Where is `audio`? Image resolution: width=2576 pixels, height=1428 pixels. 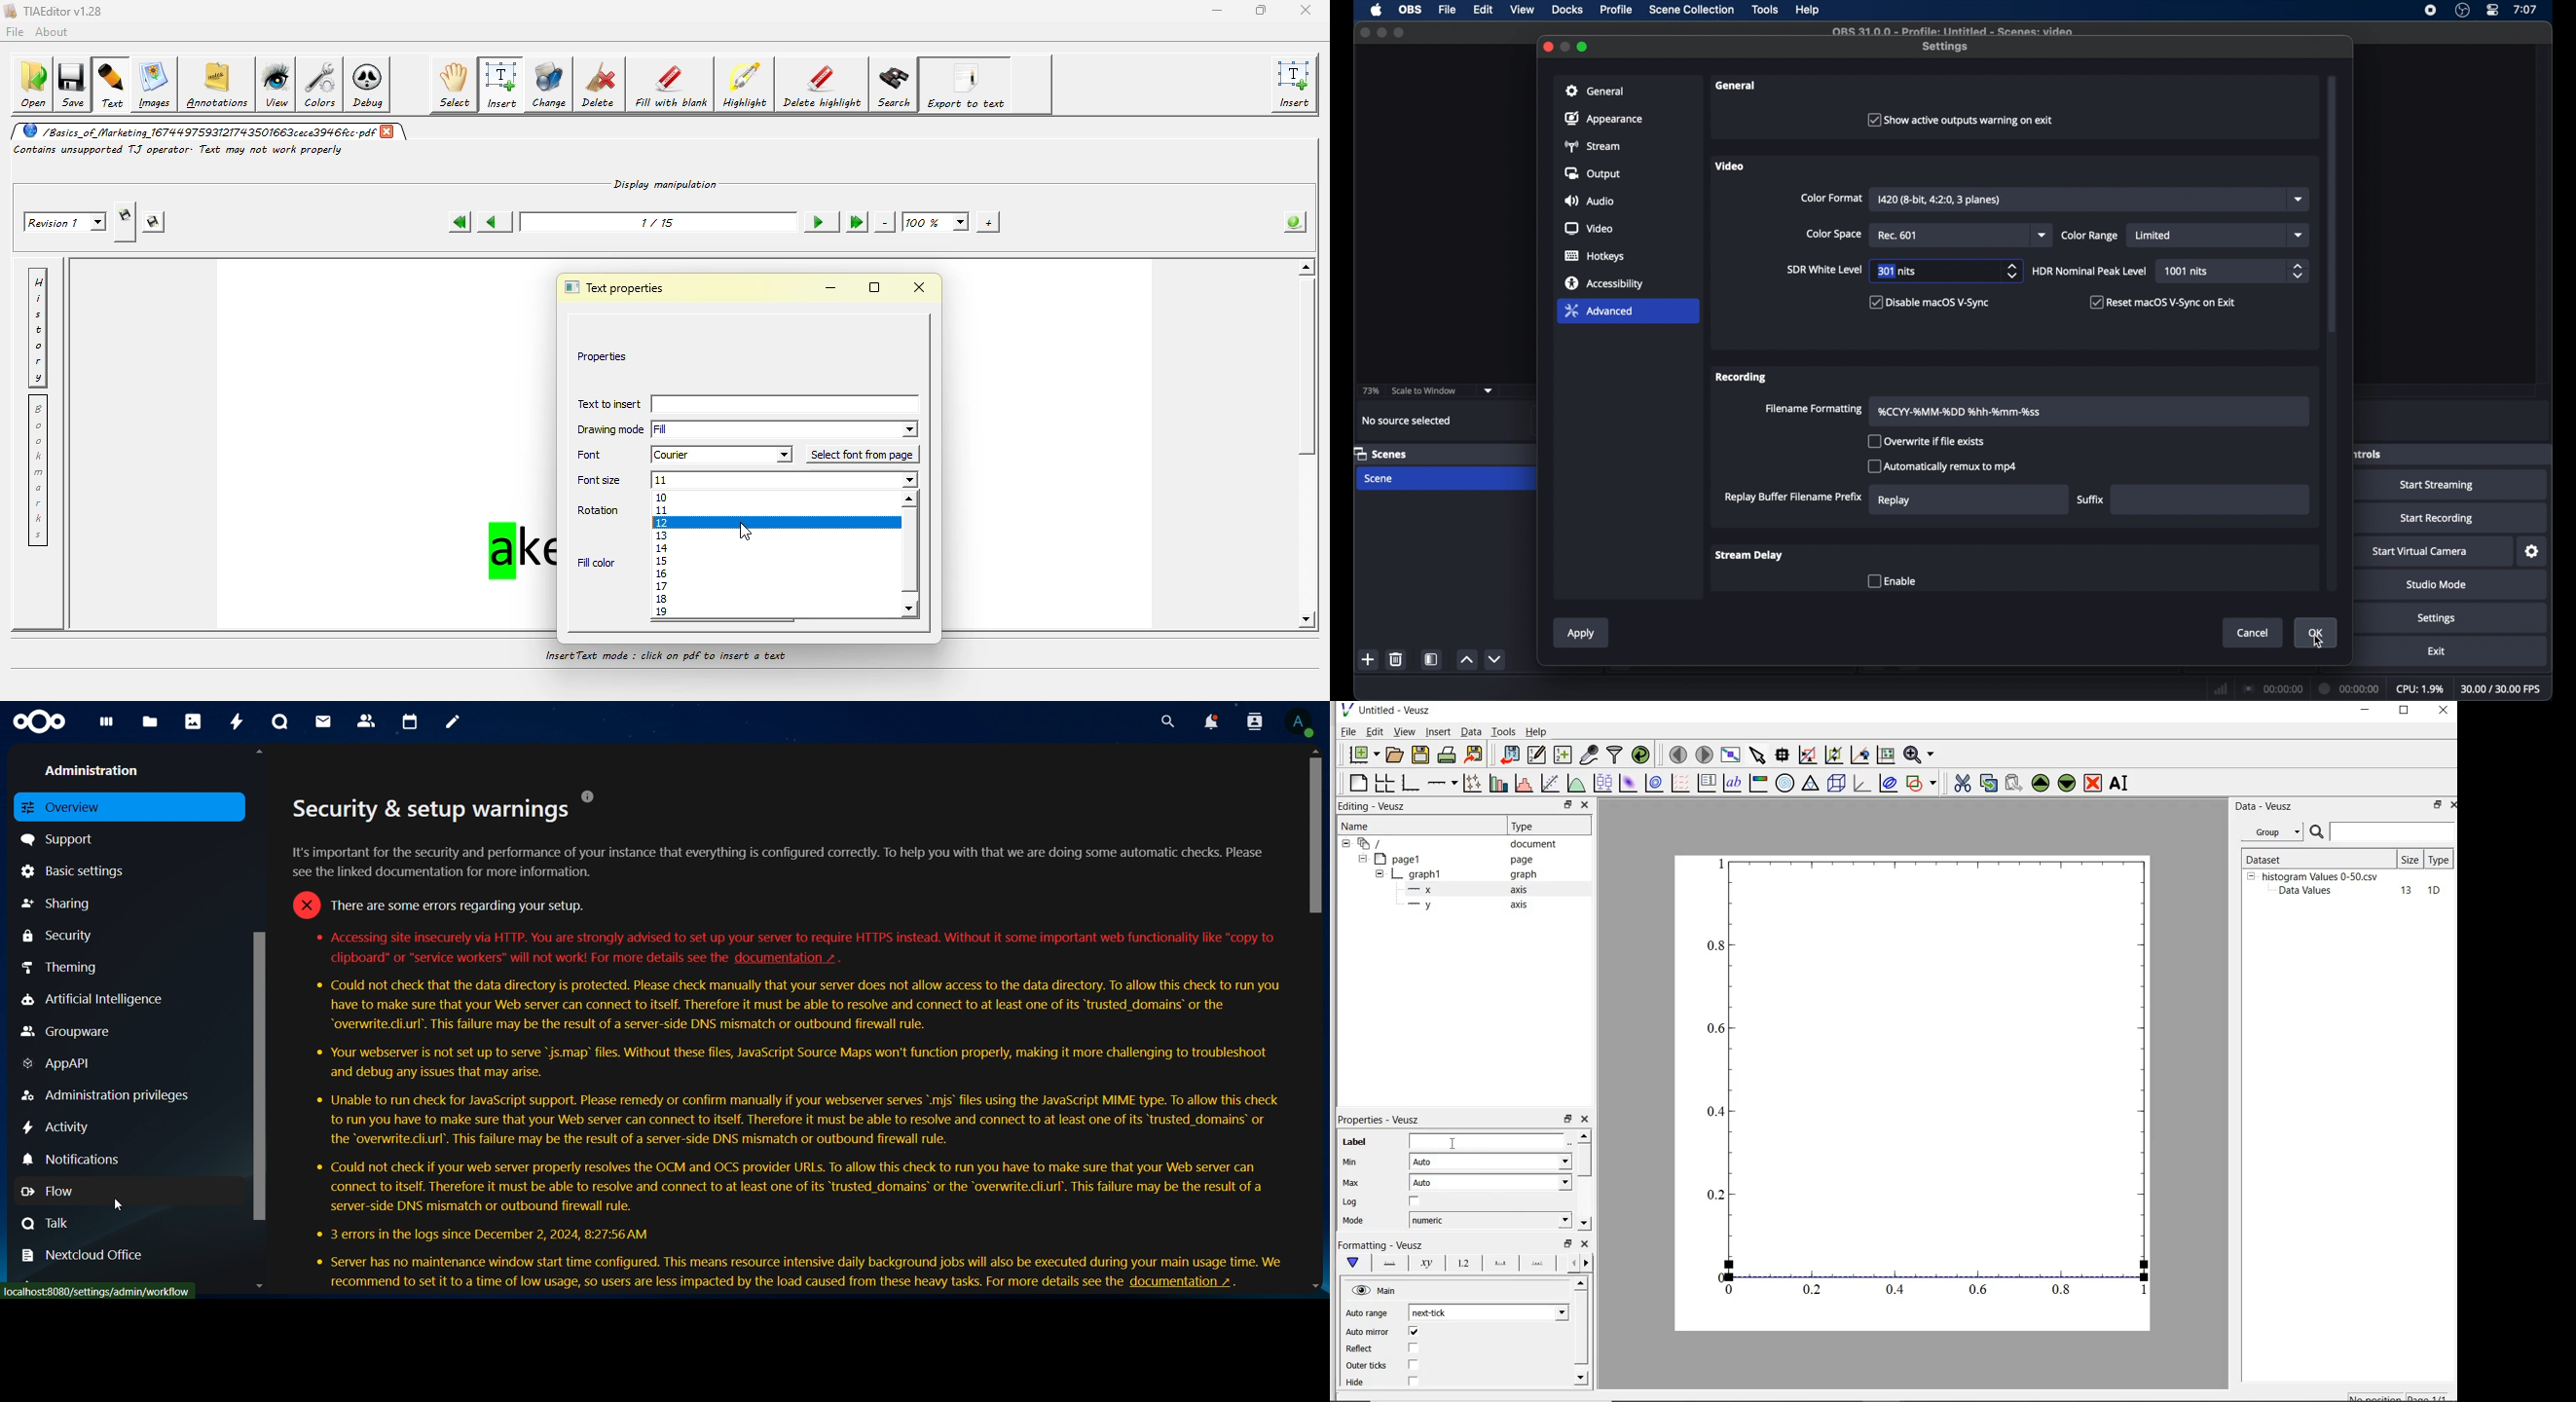
audio is located at coordinates (1588, 201).